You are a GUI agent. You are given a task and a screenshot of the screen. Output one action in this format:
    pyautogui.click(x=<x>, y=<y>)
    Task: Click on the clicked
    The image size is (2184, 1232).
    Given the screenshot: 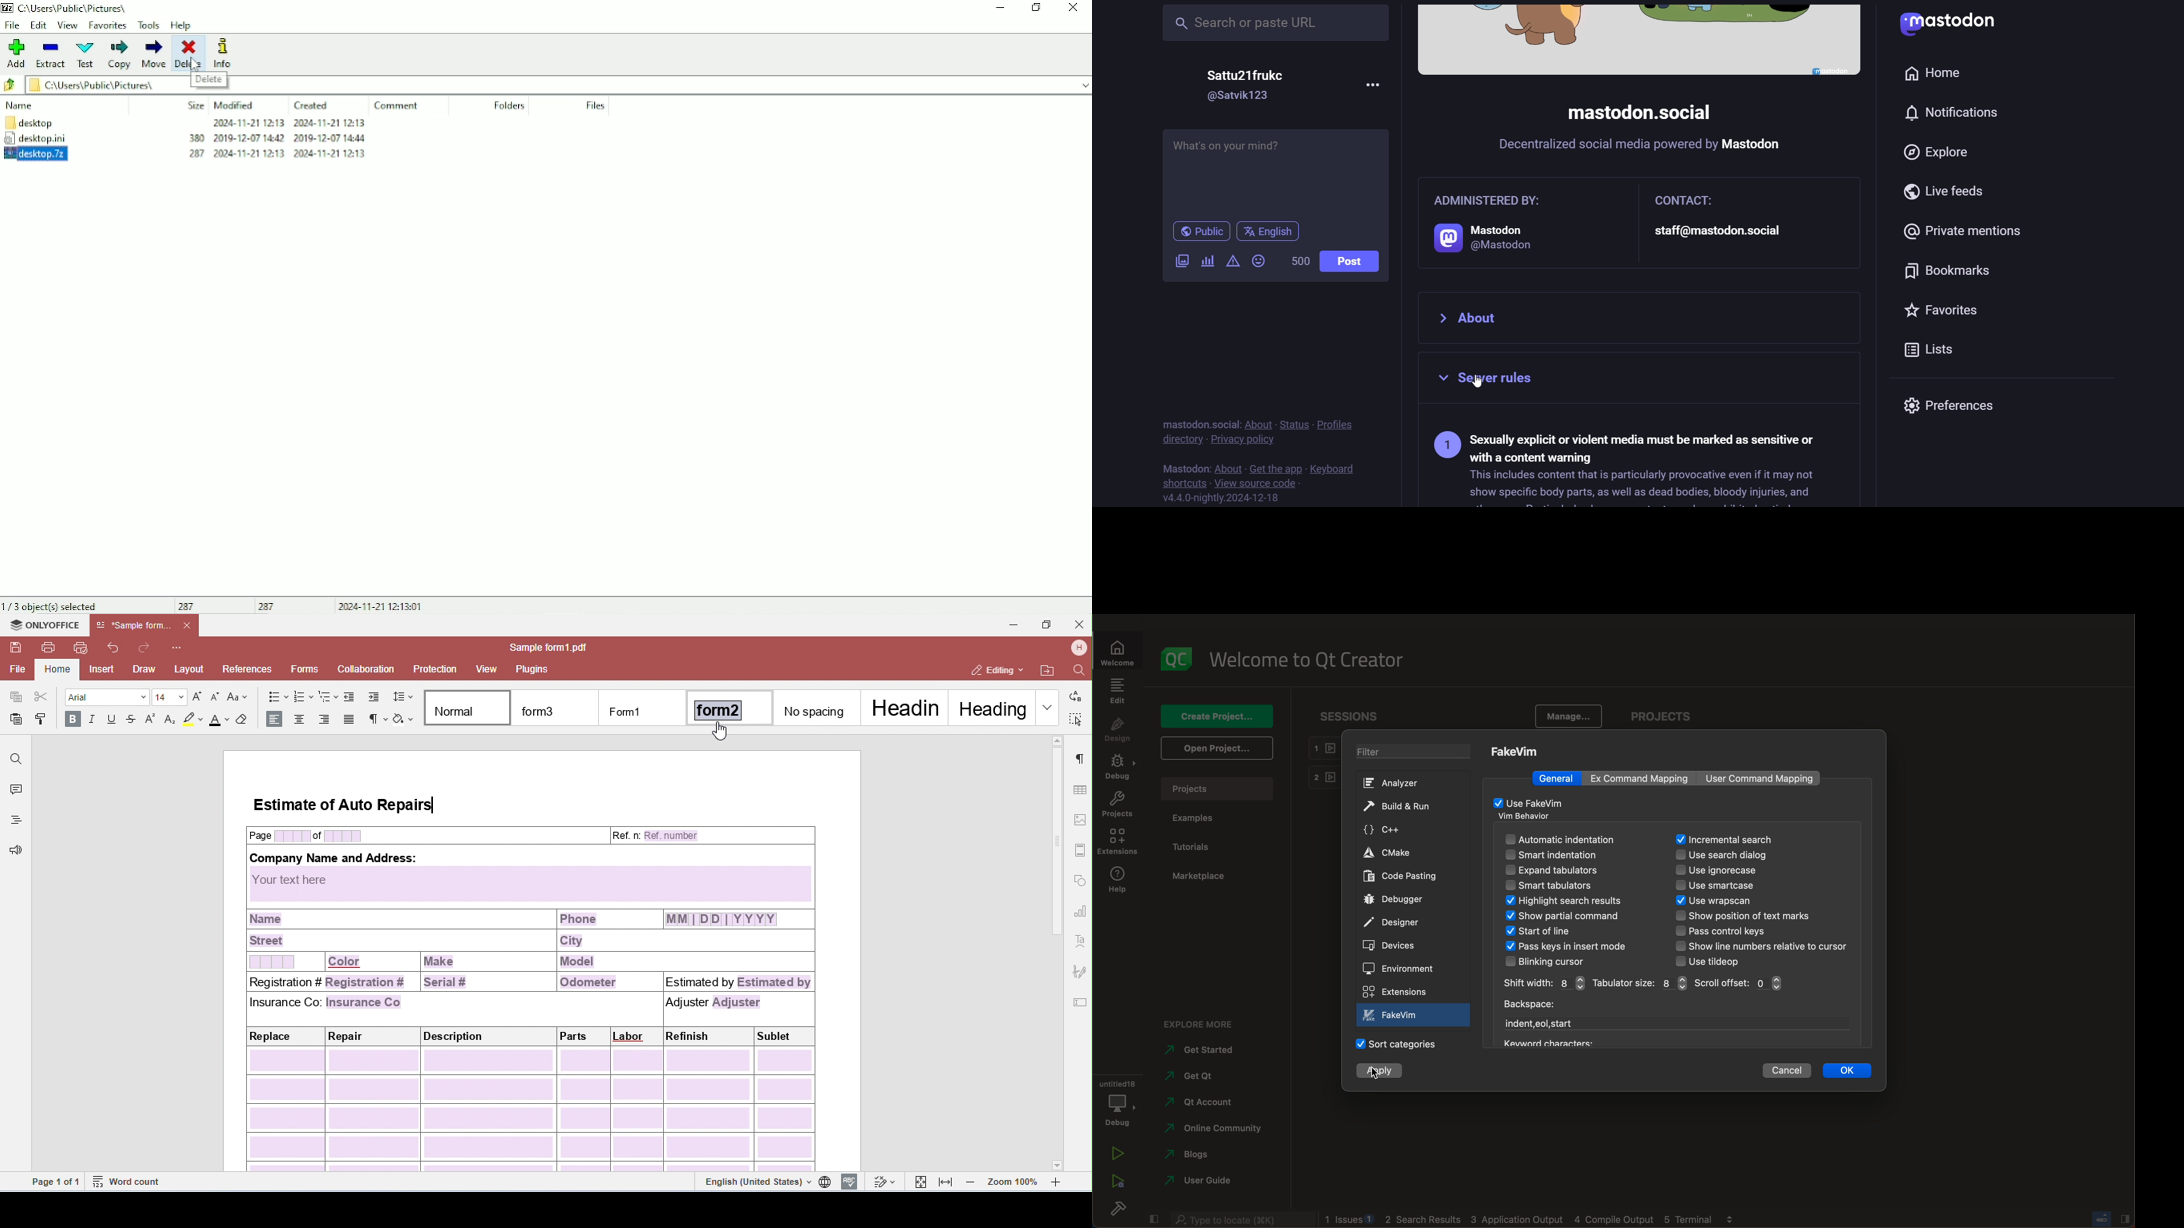 What is the action you would take?
    pyautogui.click(x=1381, y=1072)
    